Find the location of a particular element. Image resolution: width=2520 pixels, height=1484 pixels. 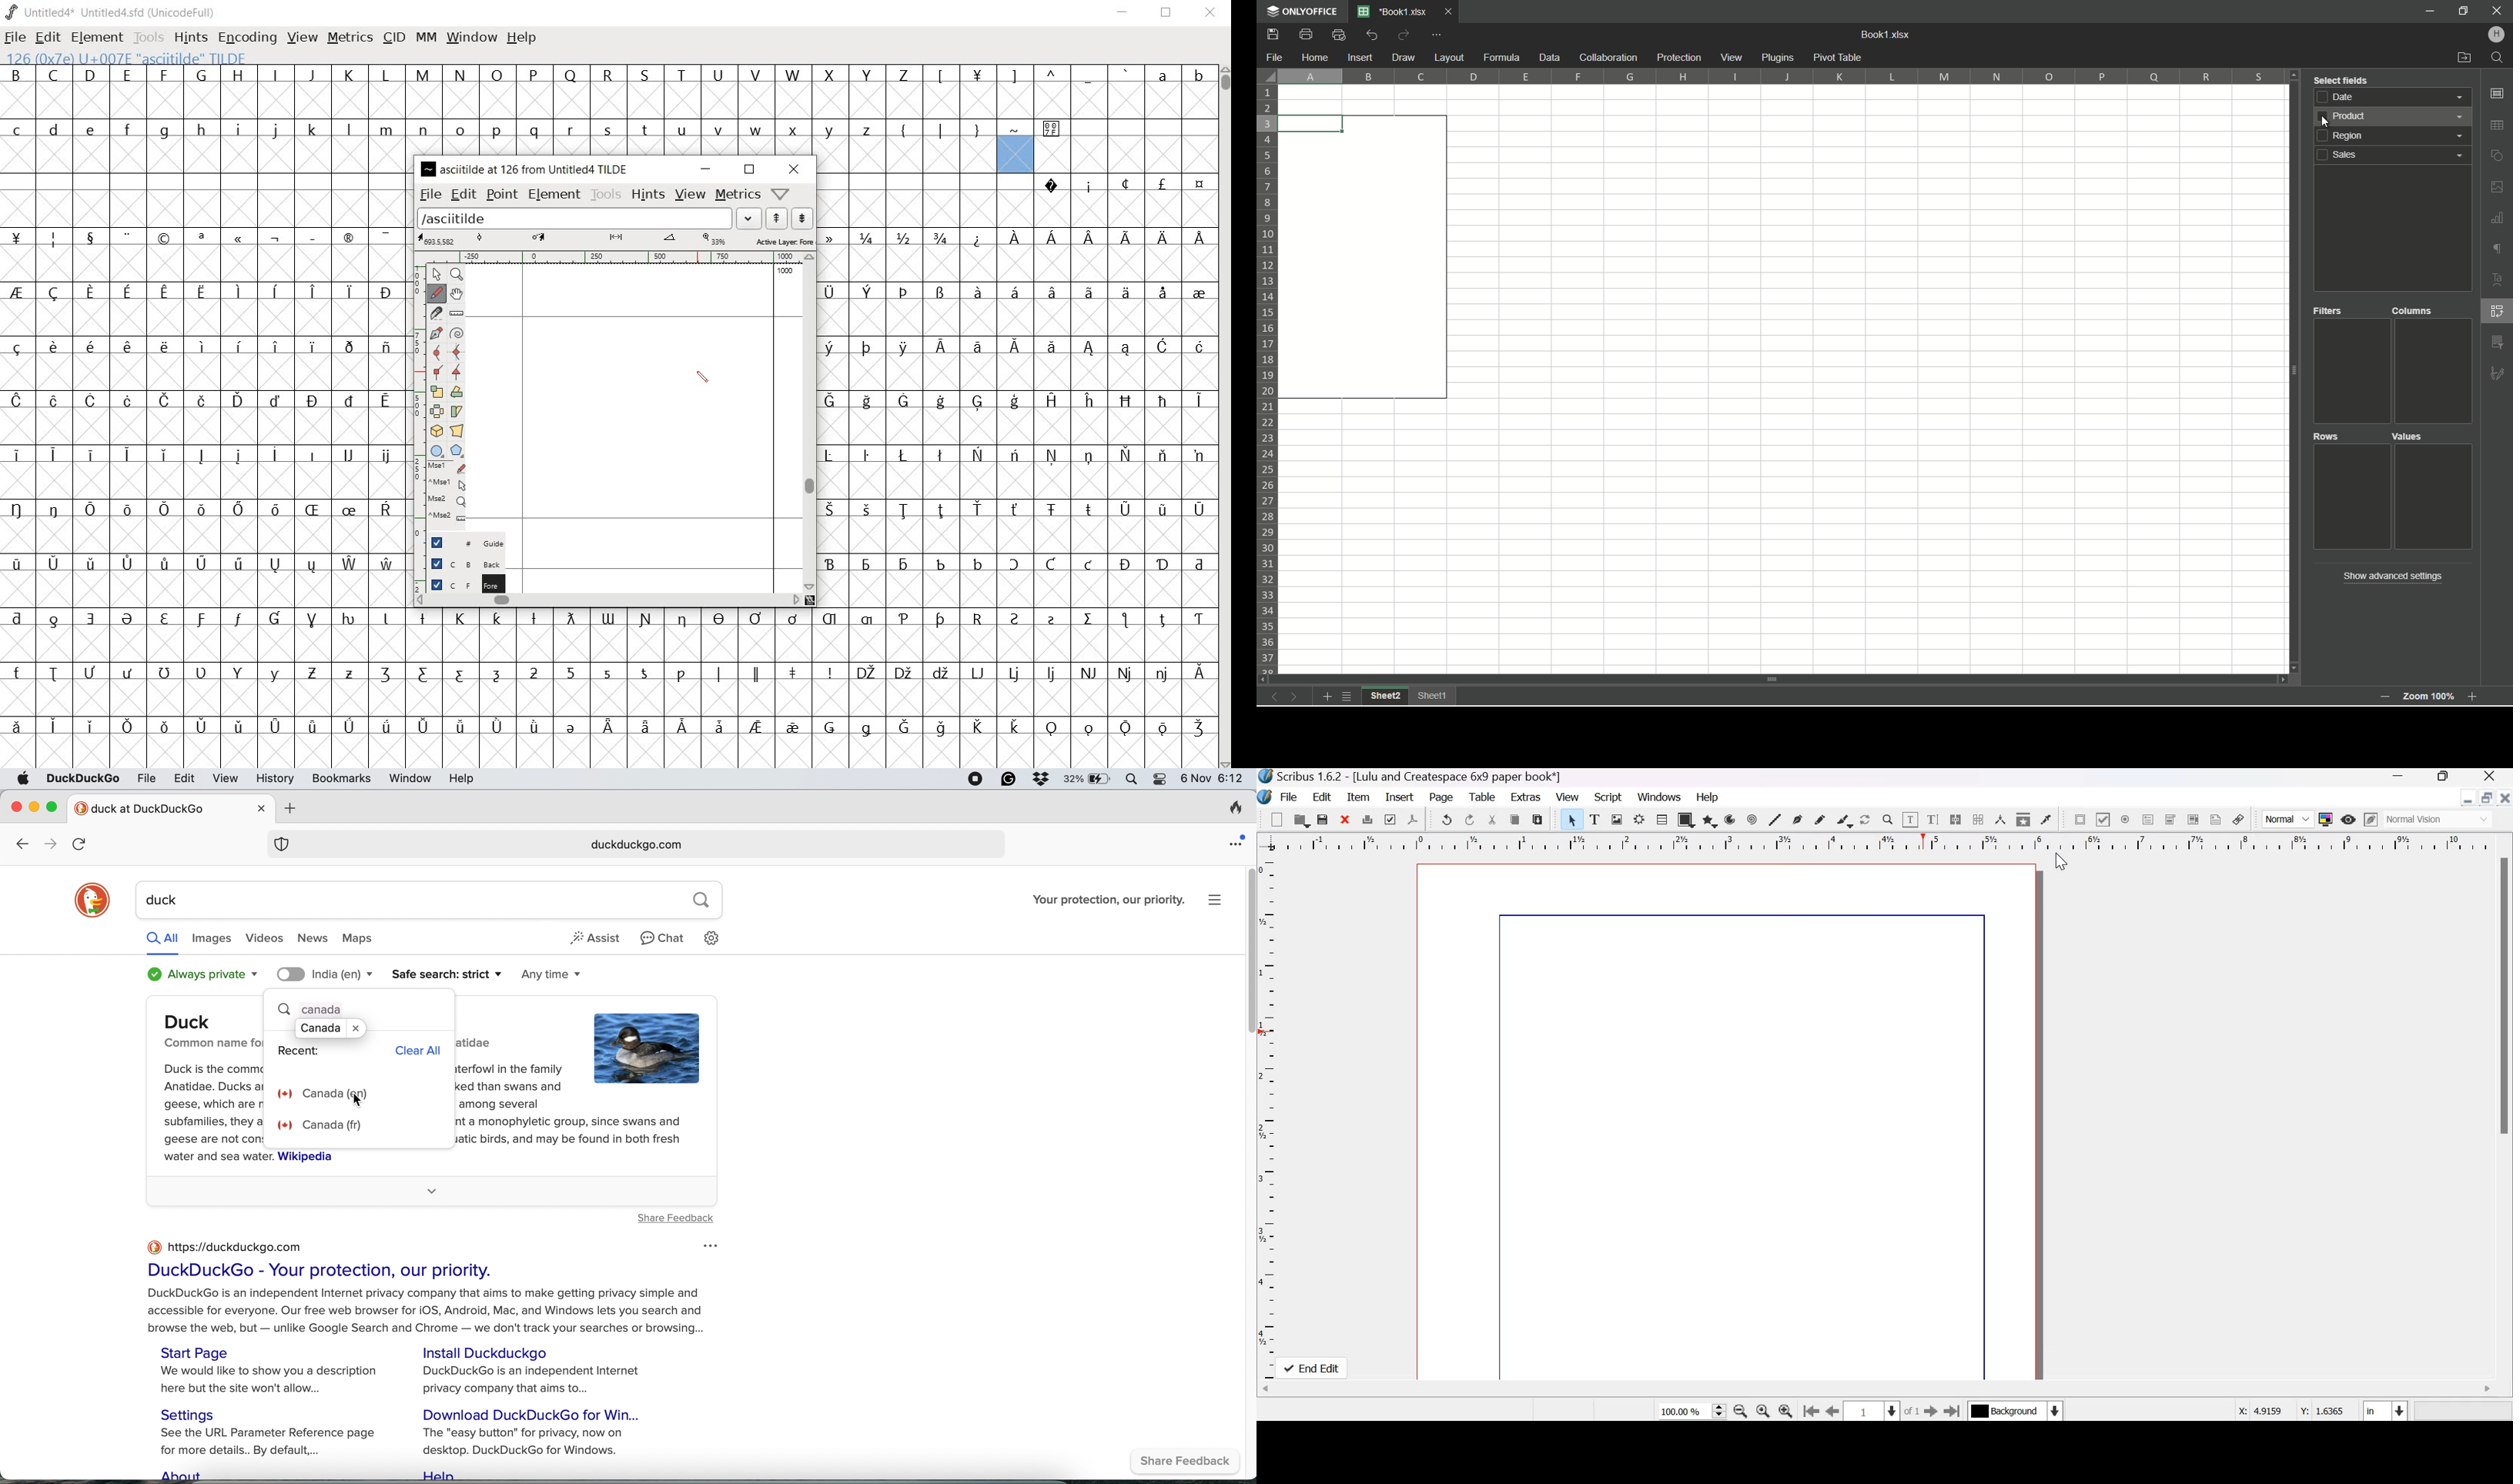

formatting is located at coordinates (2497, 372).